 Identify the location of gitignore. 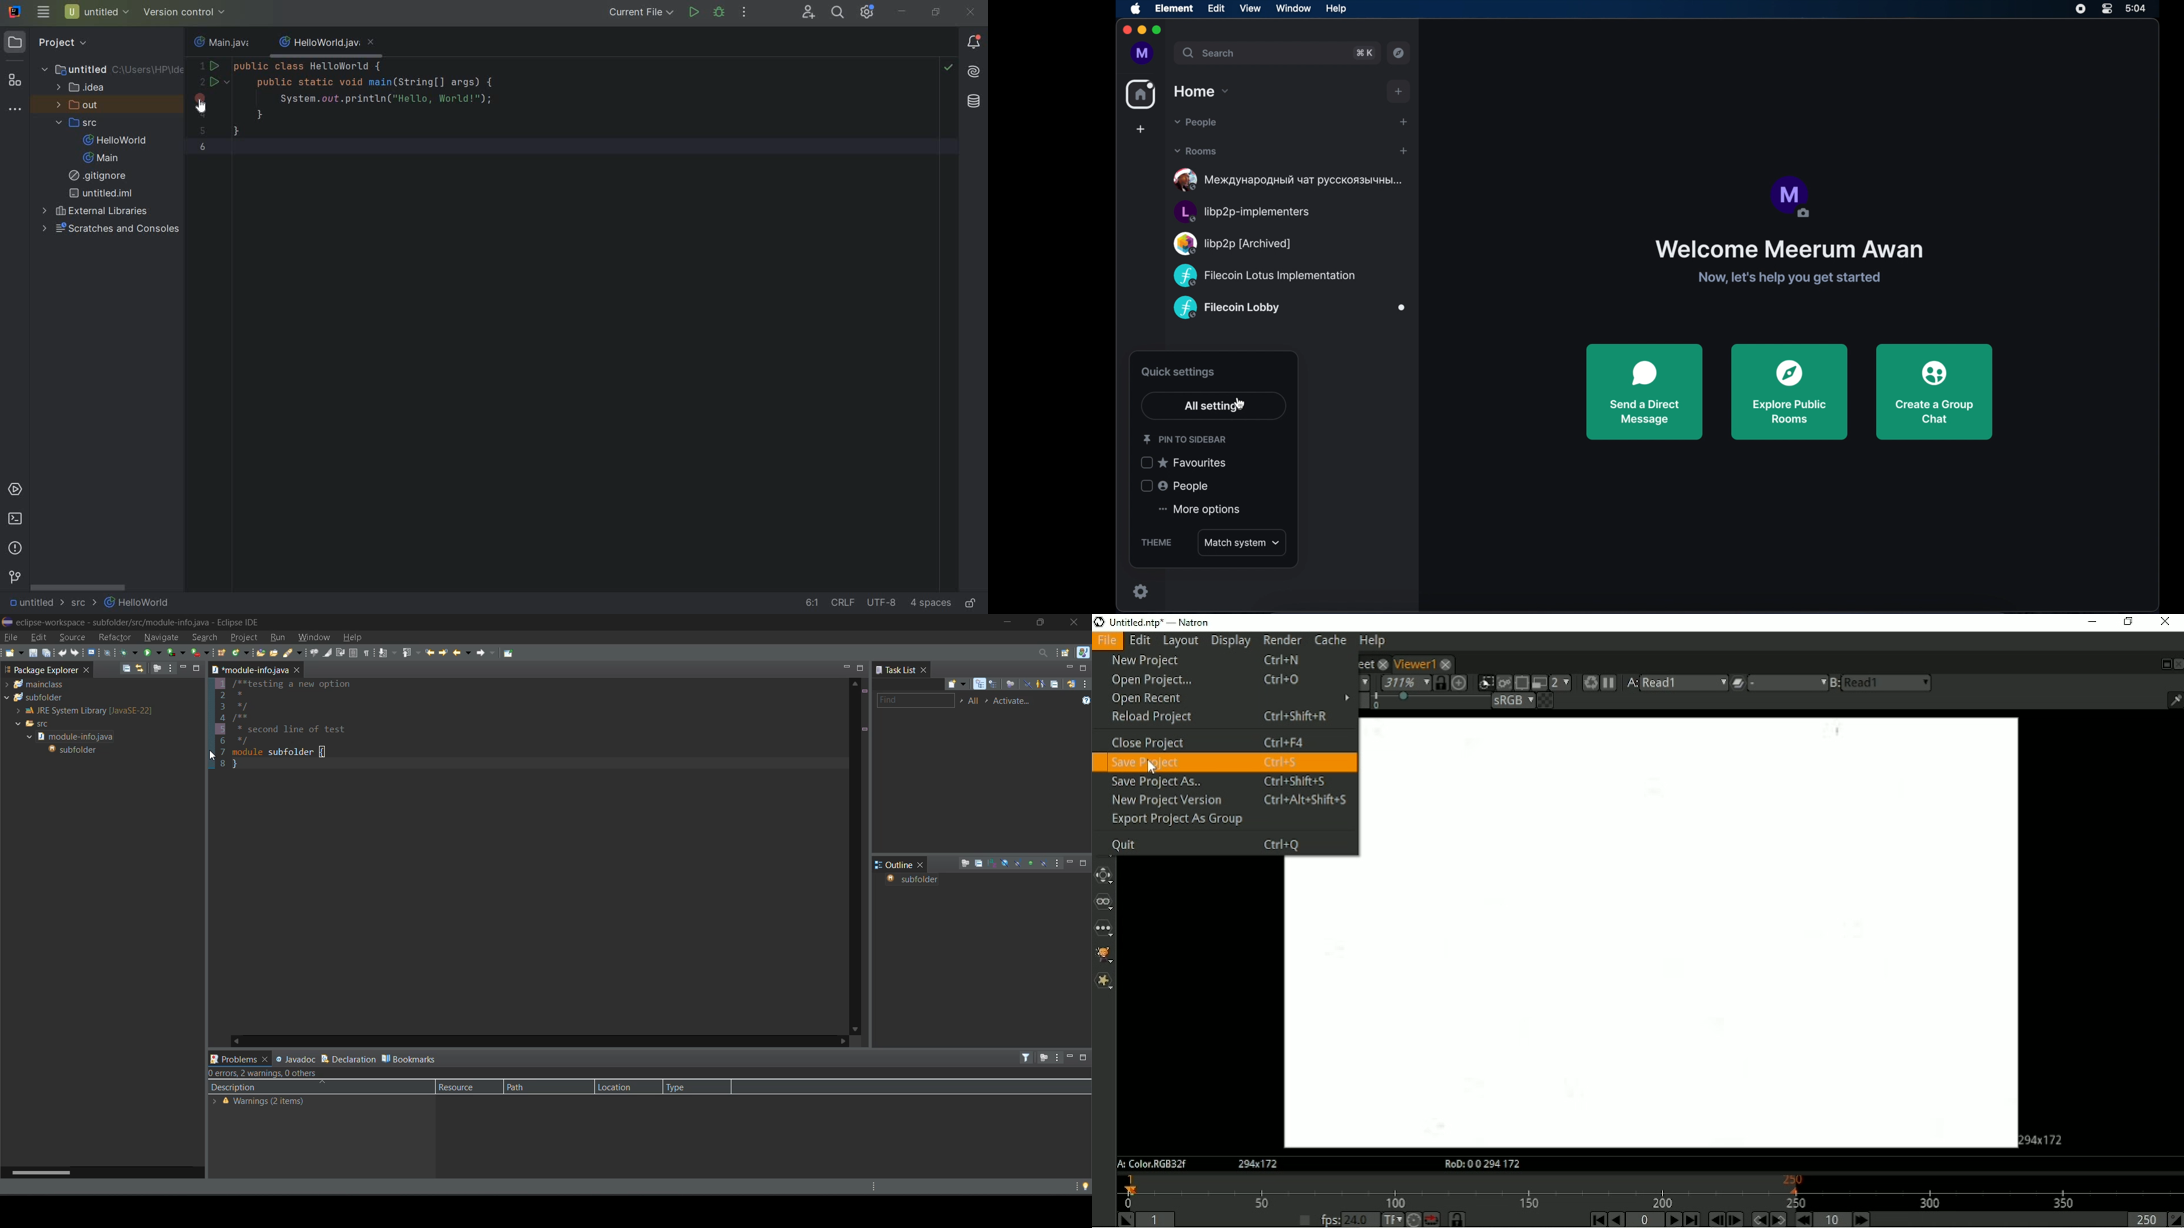
(101, 177).